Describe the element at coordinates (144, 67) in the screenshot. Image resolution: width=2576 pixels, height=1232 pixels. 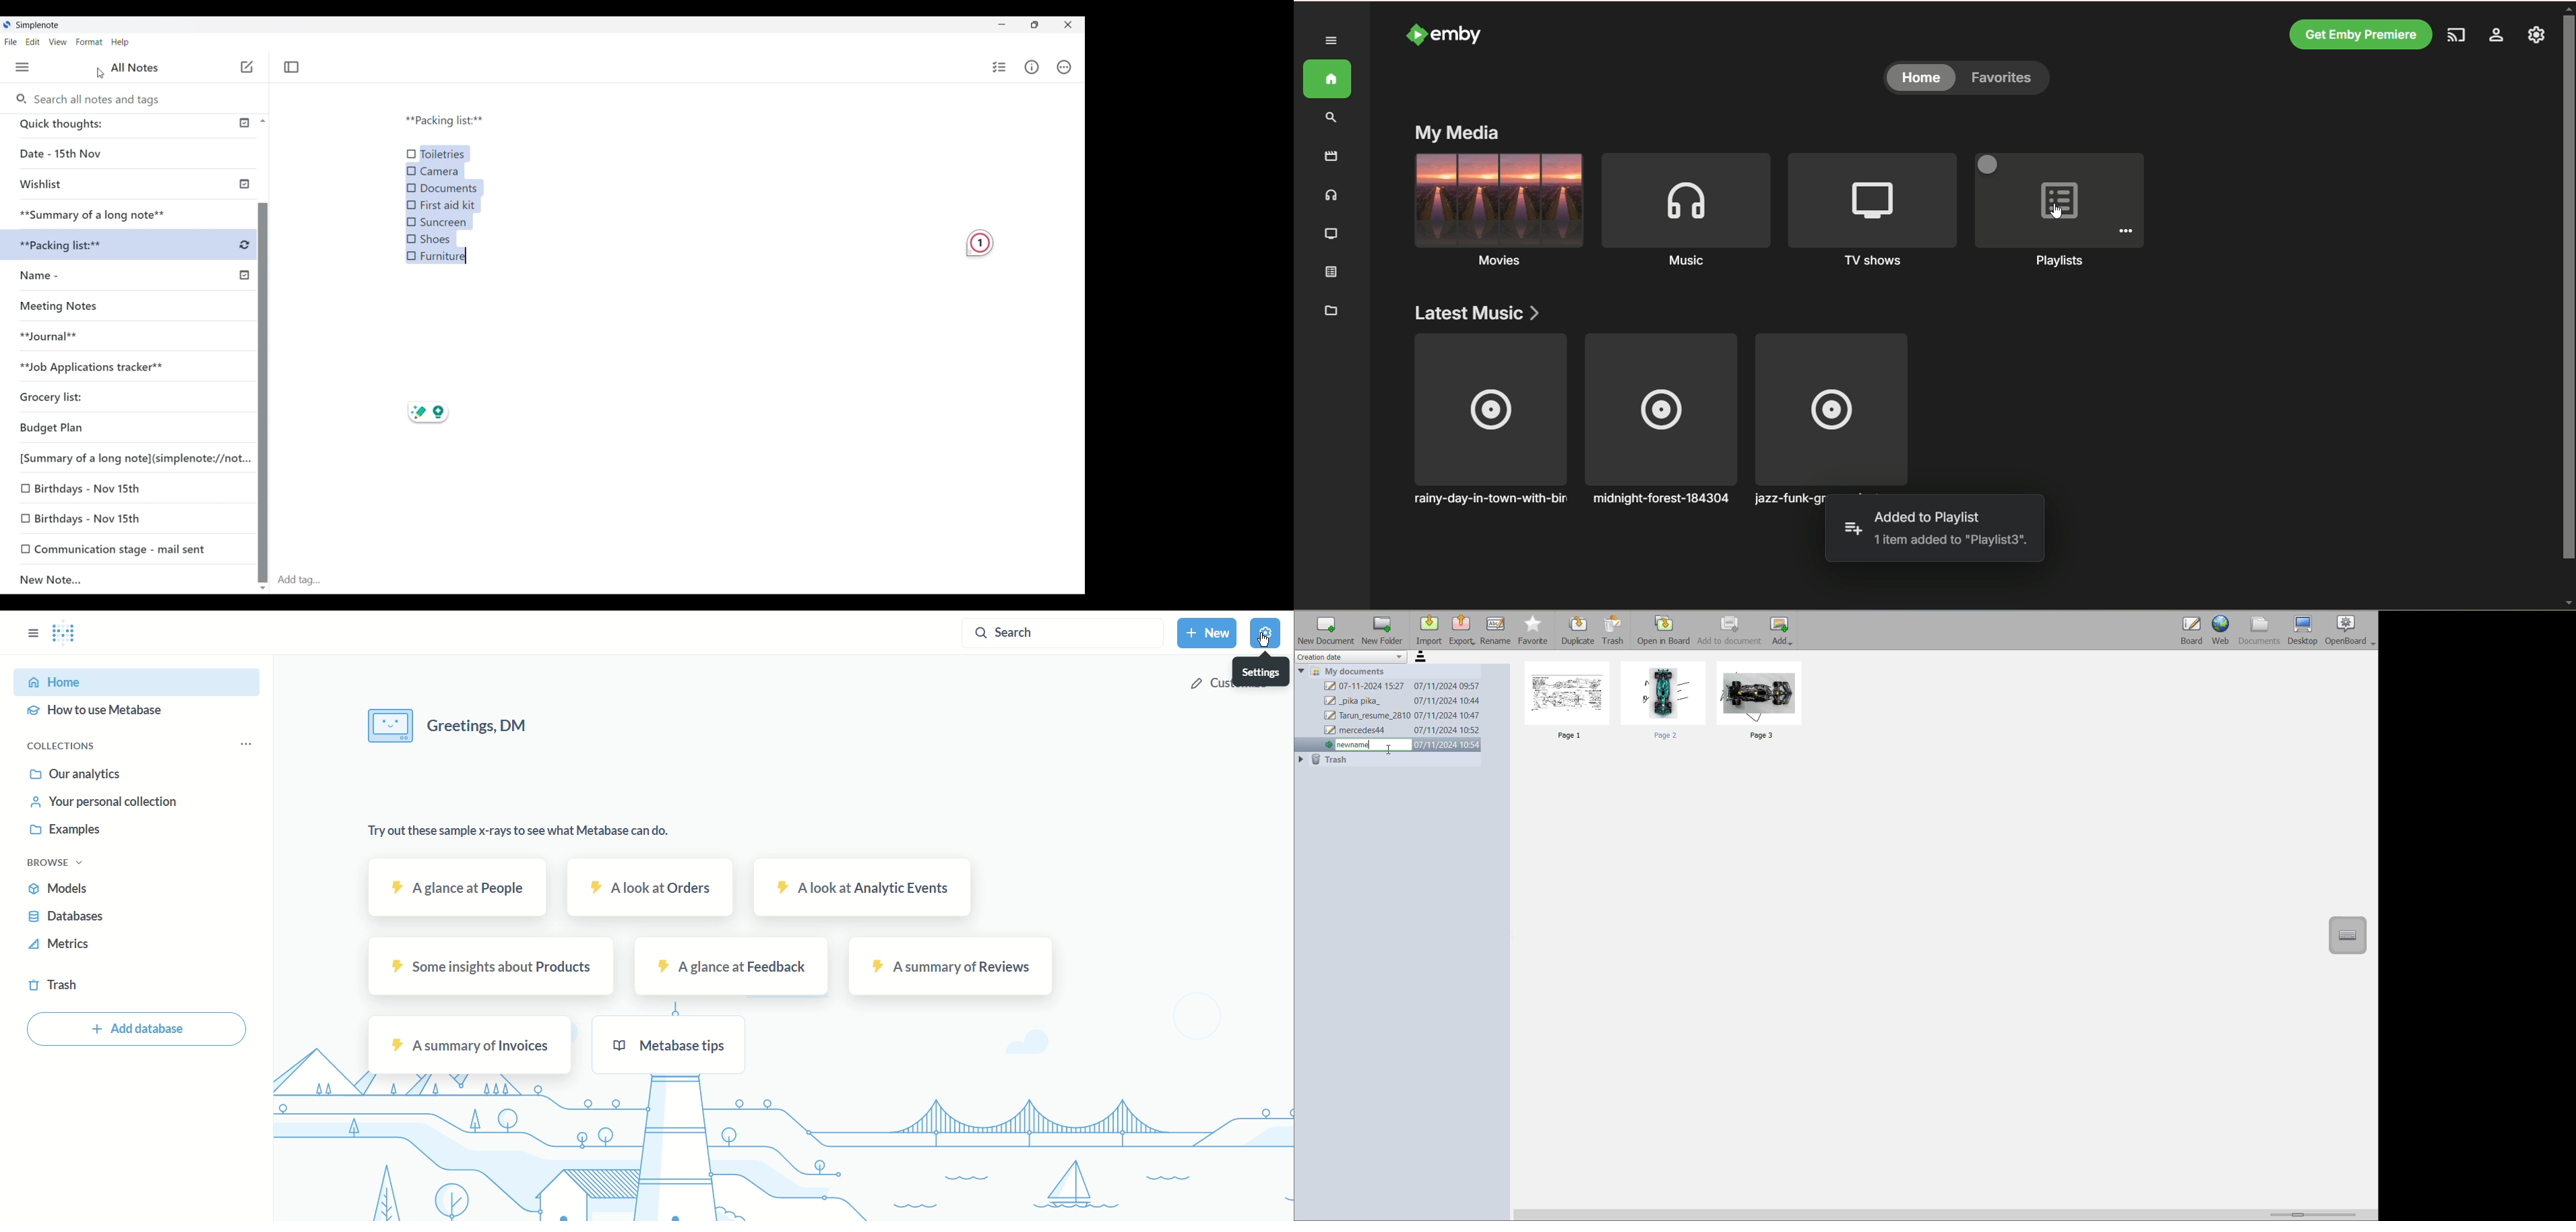
I see `Cursor clicking on Insert Checklist` at that location.